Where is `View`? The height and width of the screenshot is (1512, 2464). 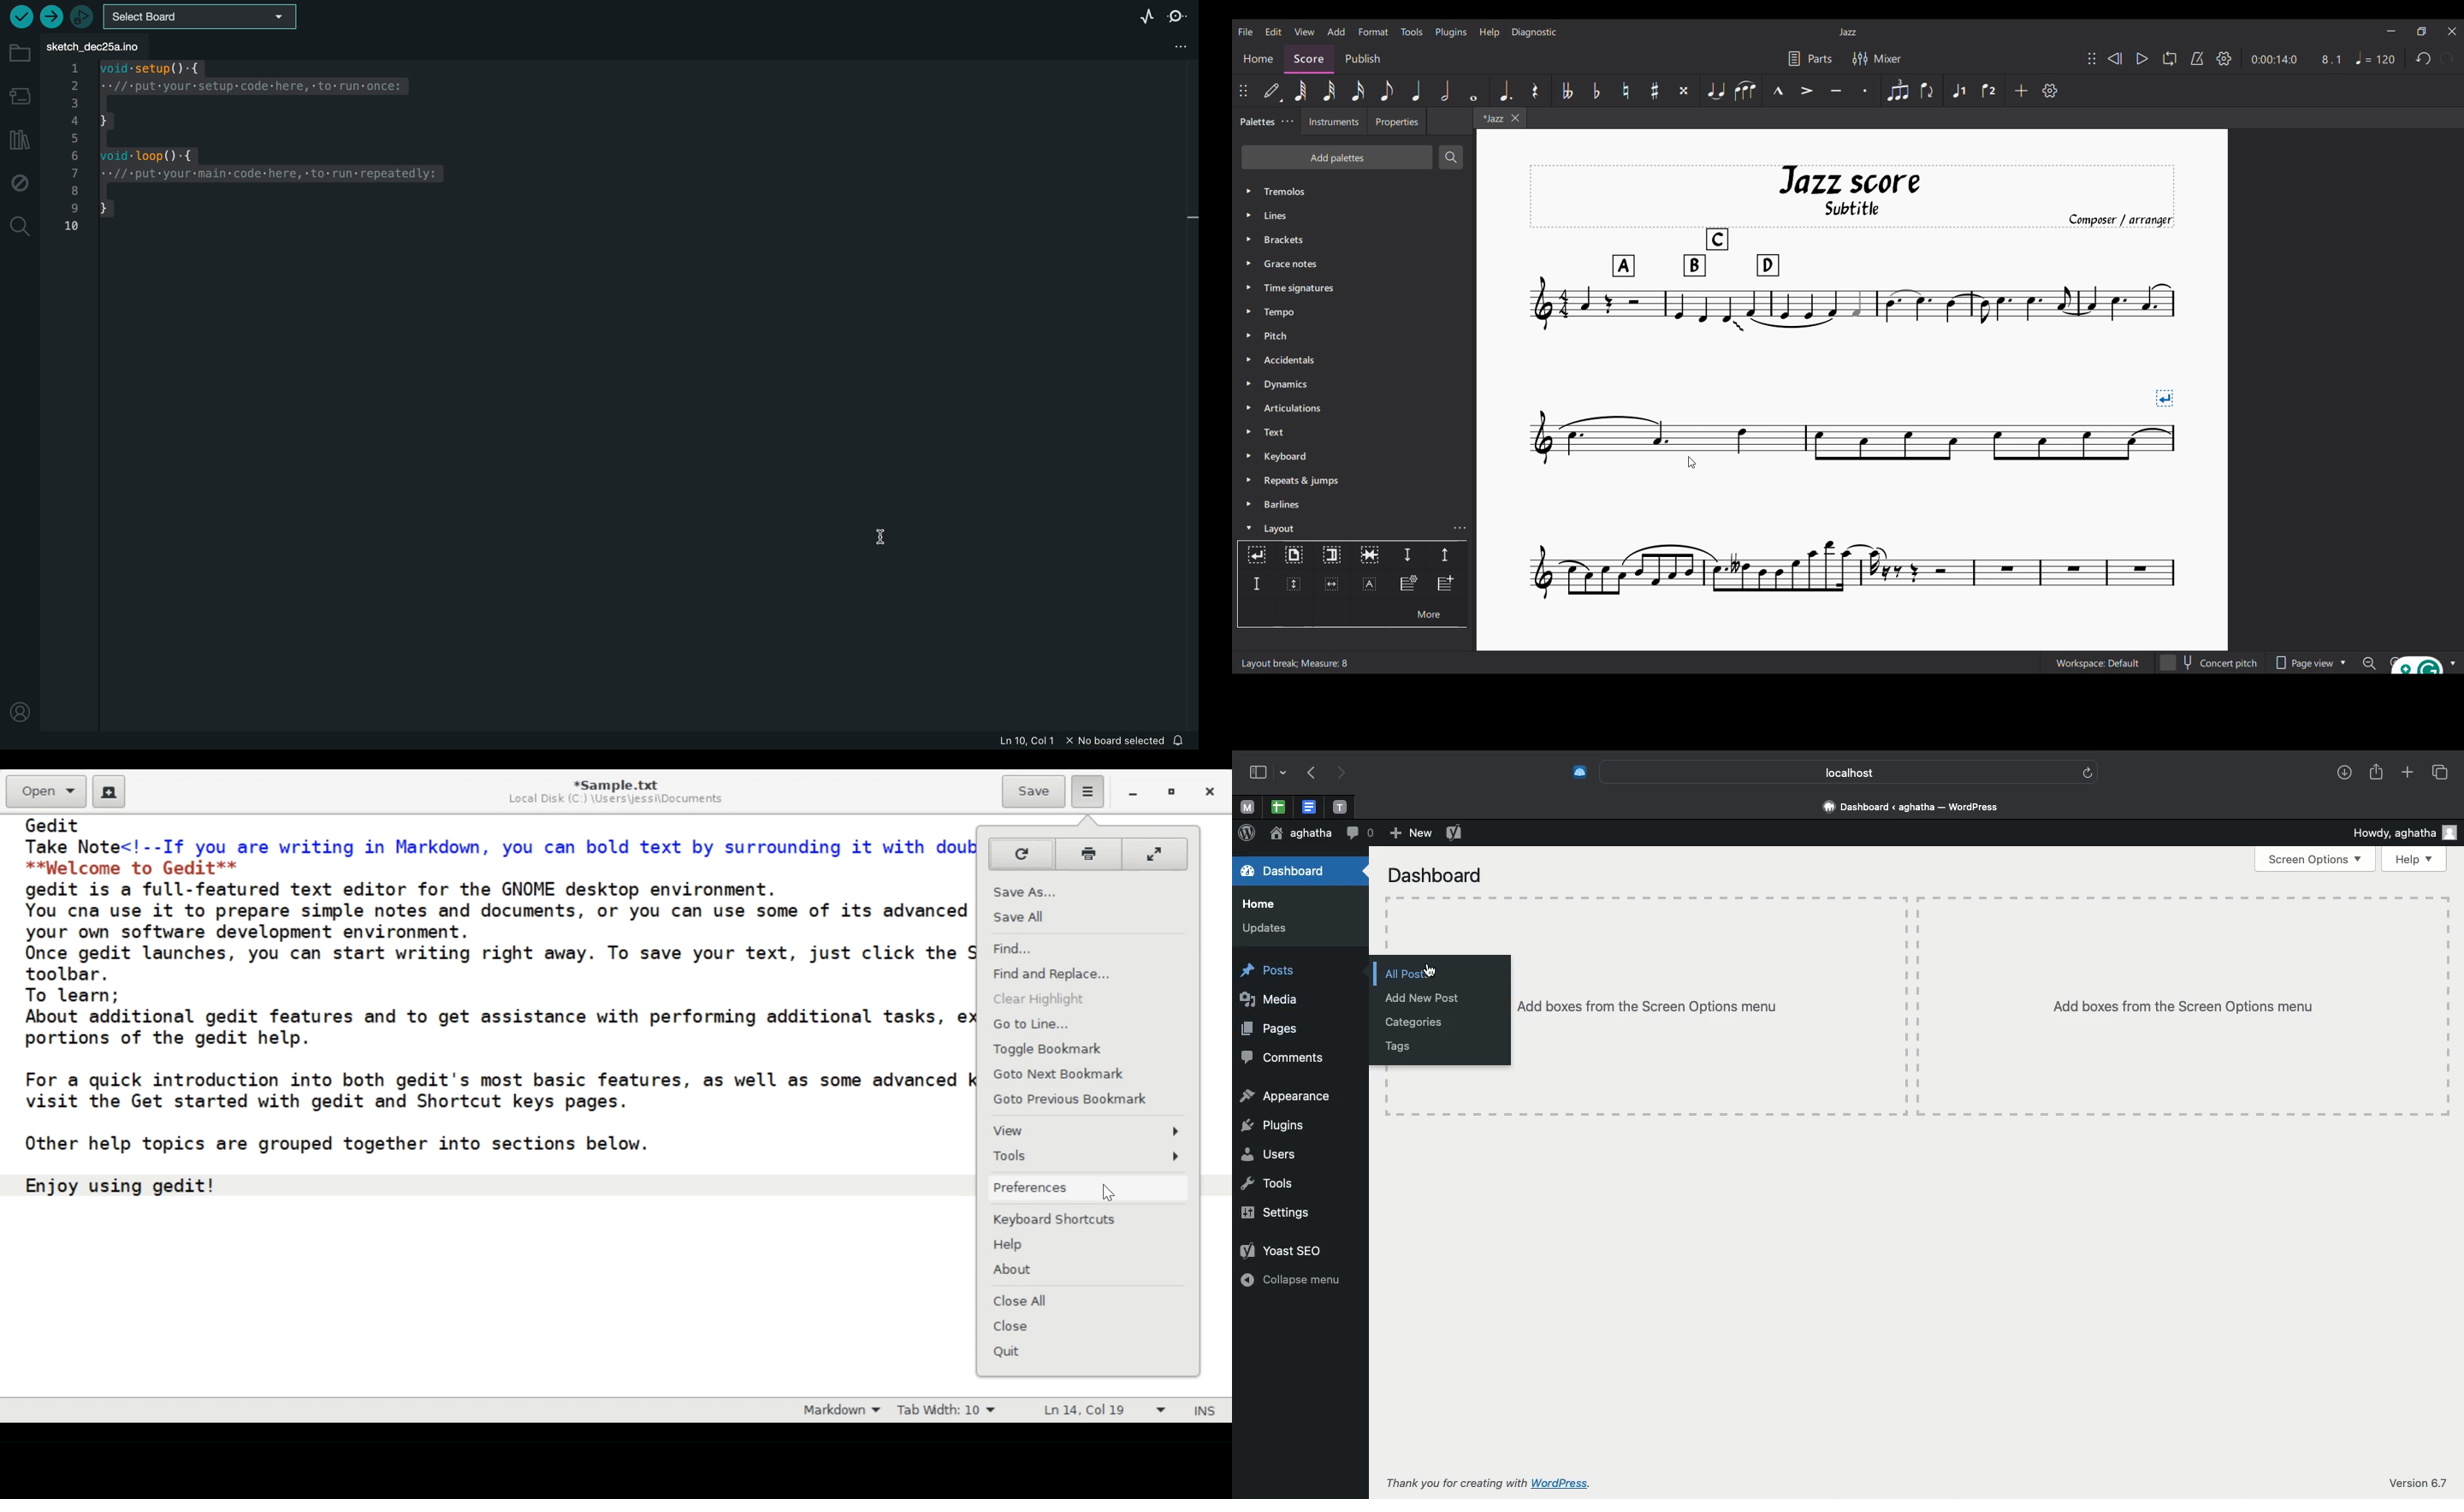 View is located at coordinates (1087, 1133).